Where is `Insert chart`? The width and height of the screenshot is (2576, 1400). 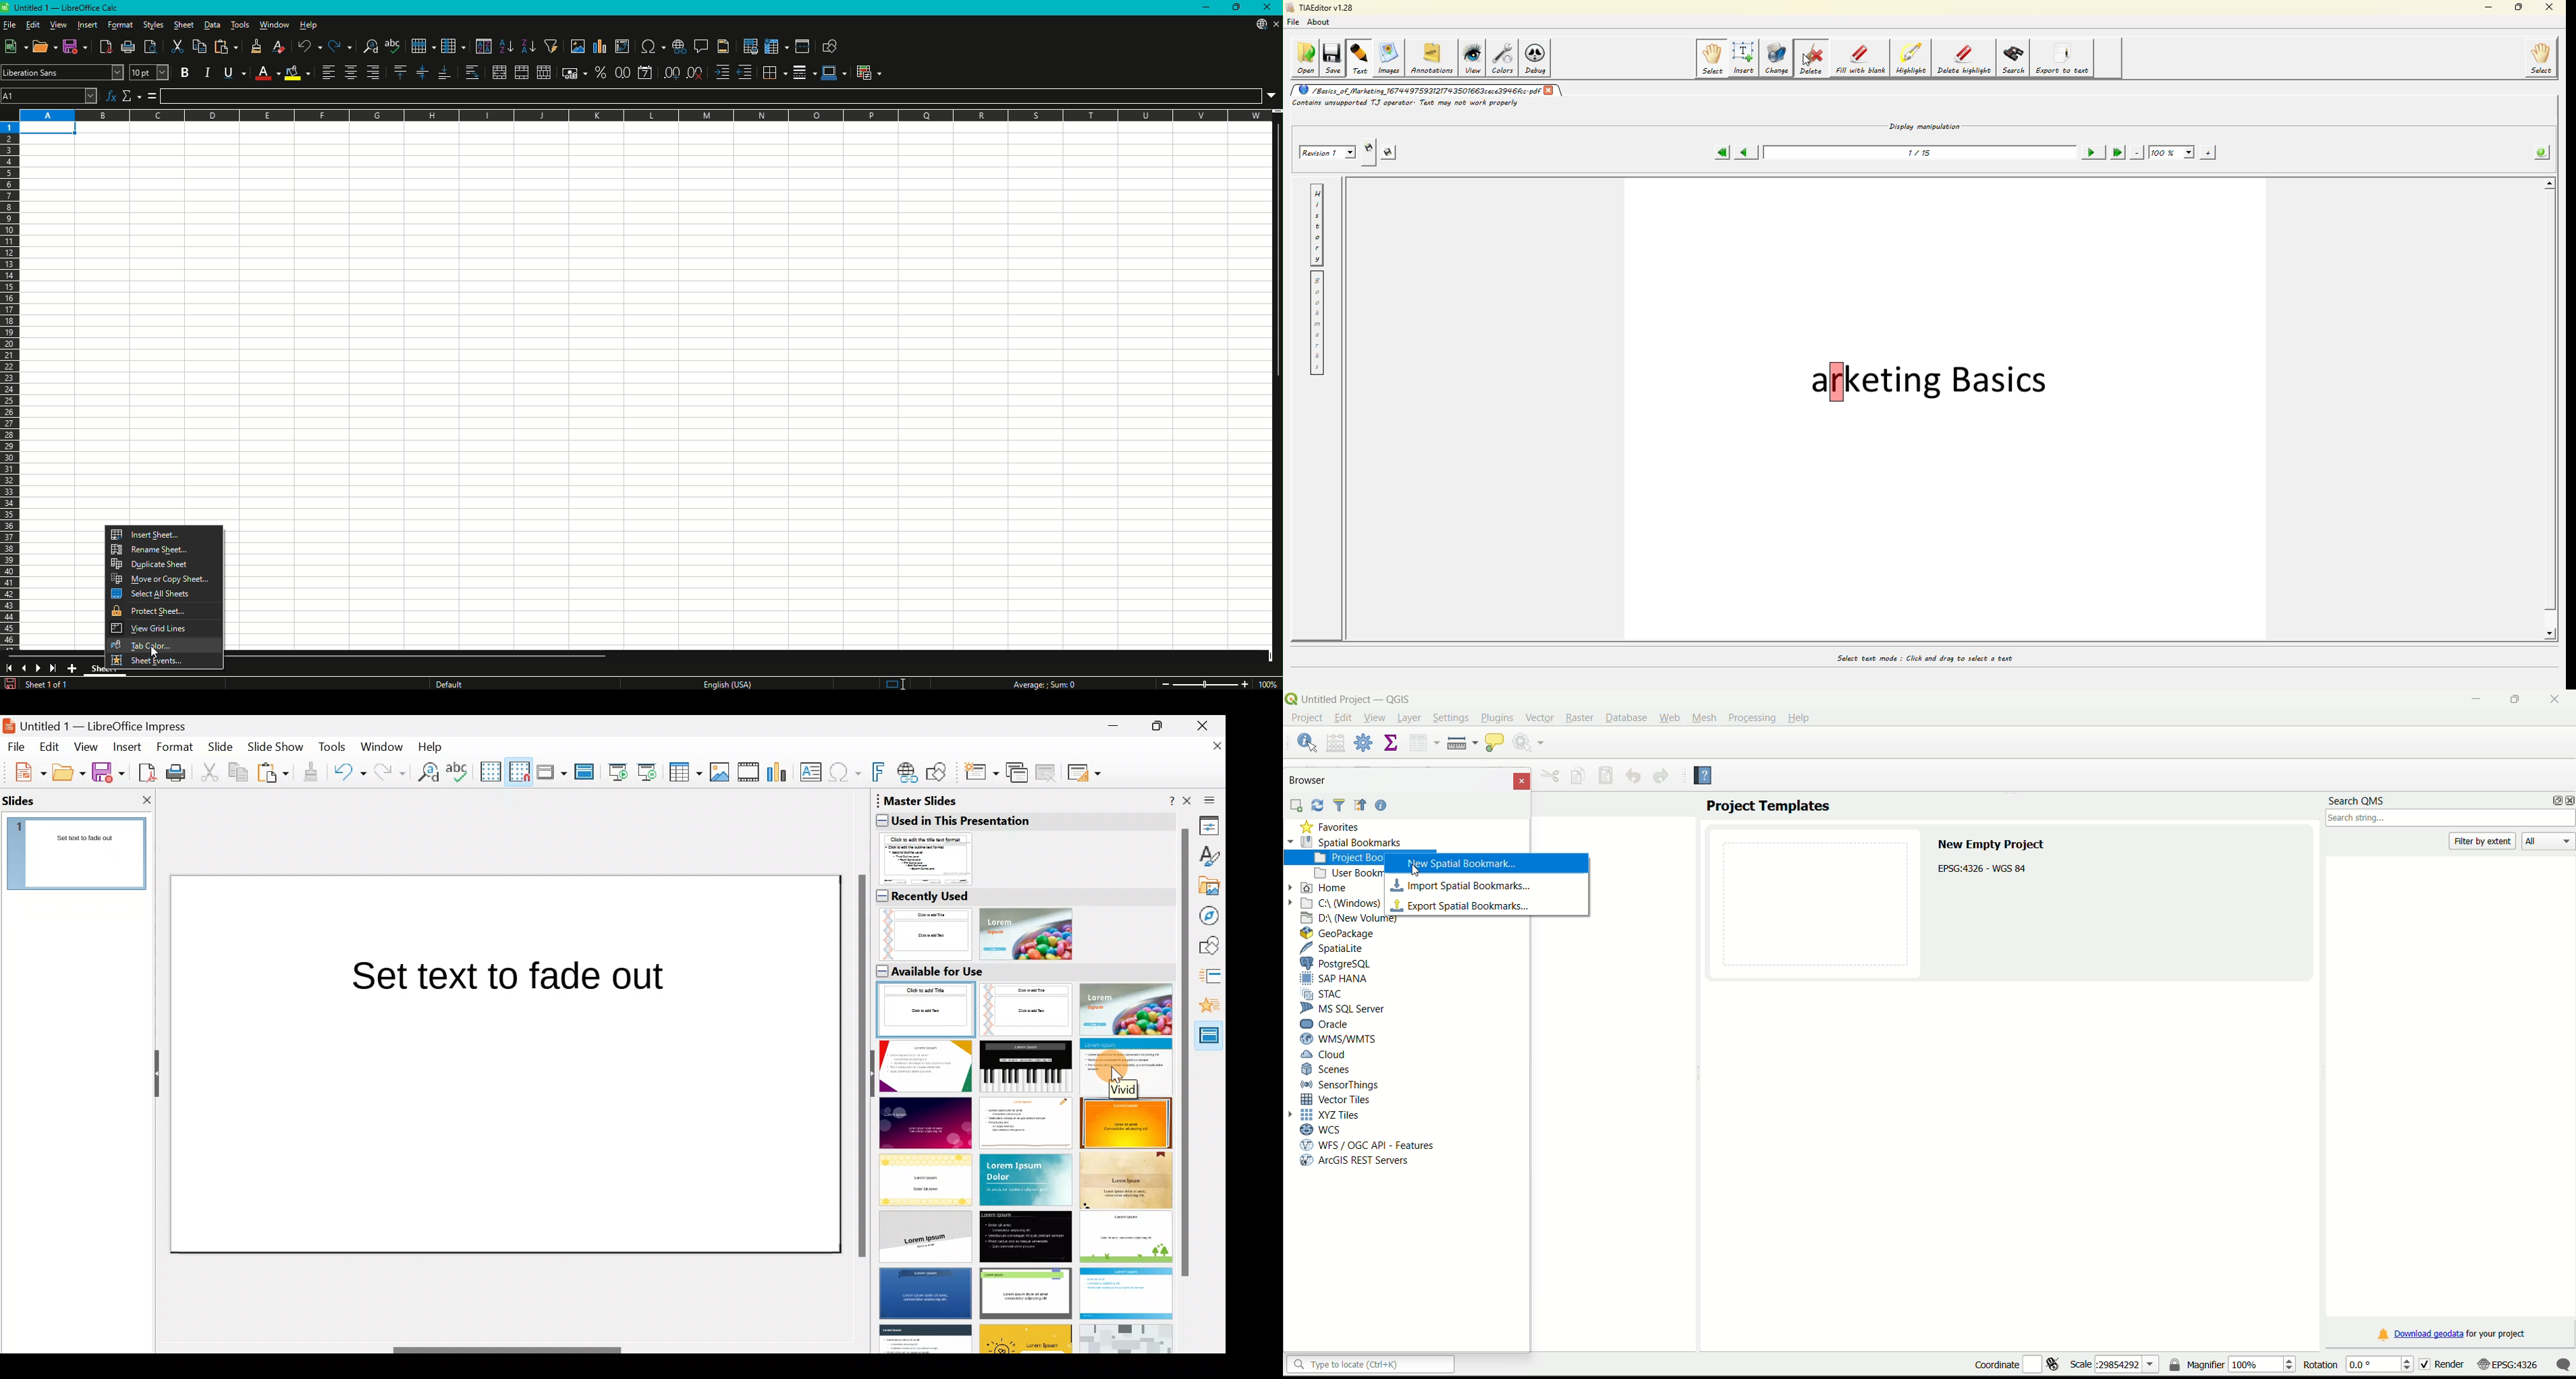 Insert chart is located at coordinates (780, 773).